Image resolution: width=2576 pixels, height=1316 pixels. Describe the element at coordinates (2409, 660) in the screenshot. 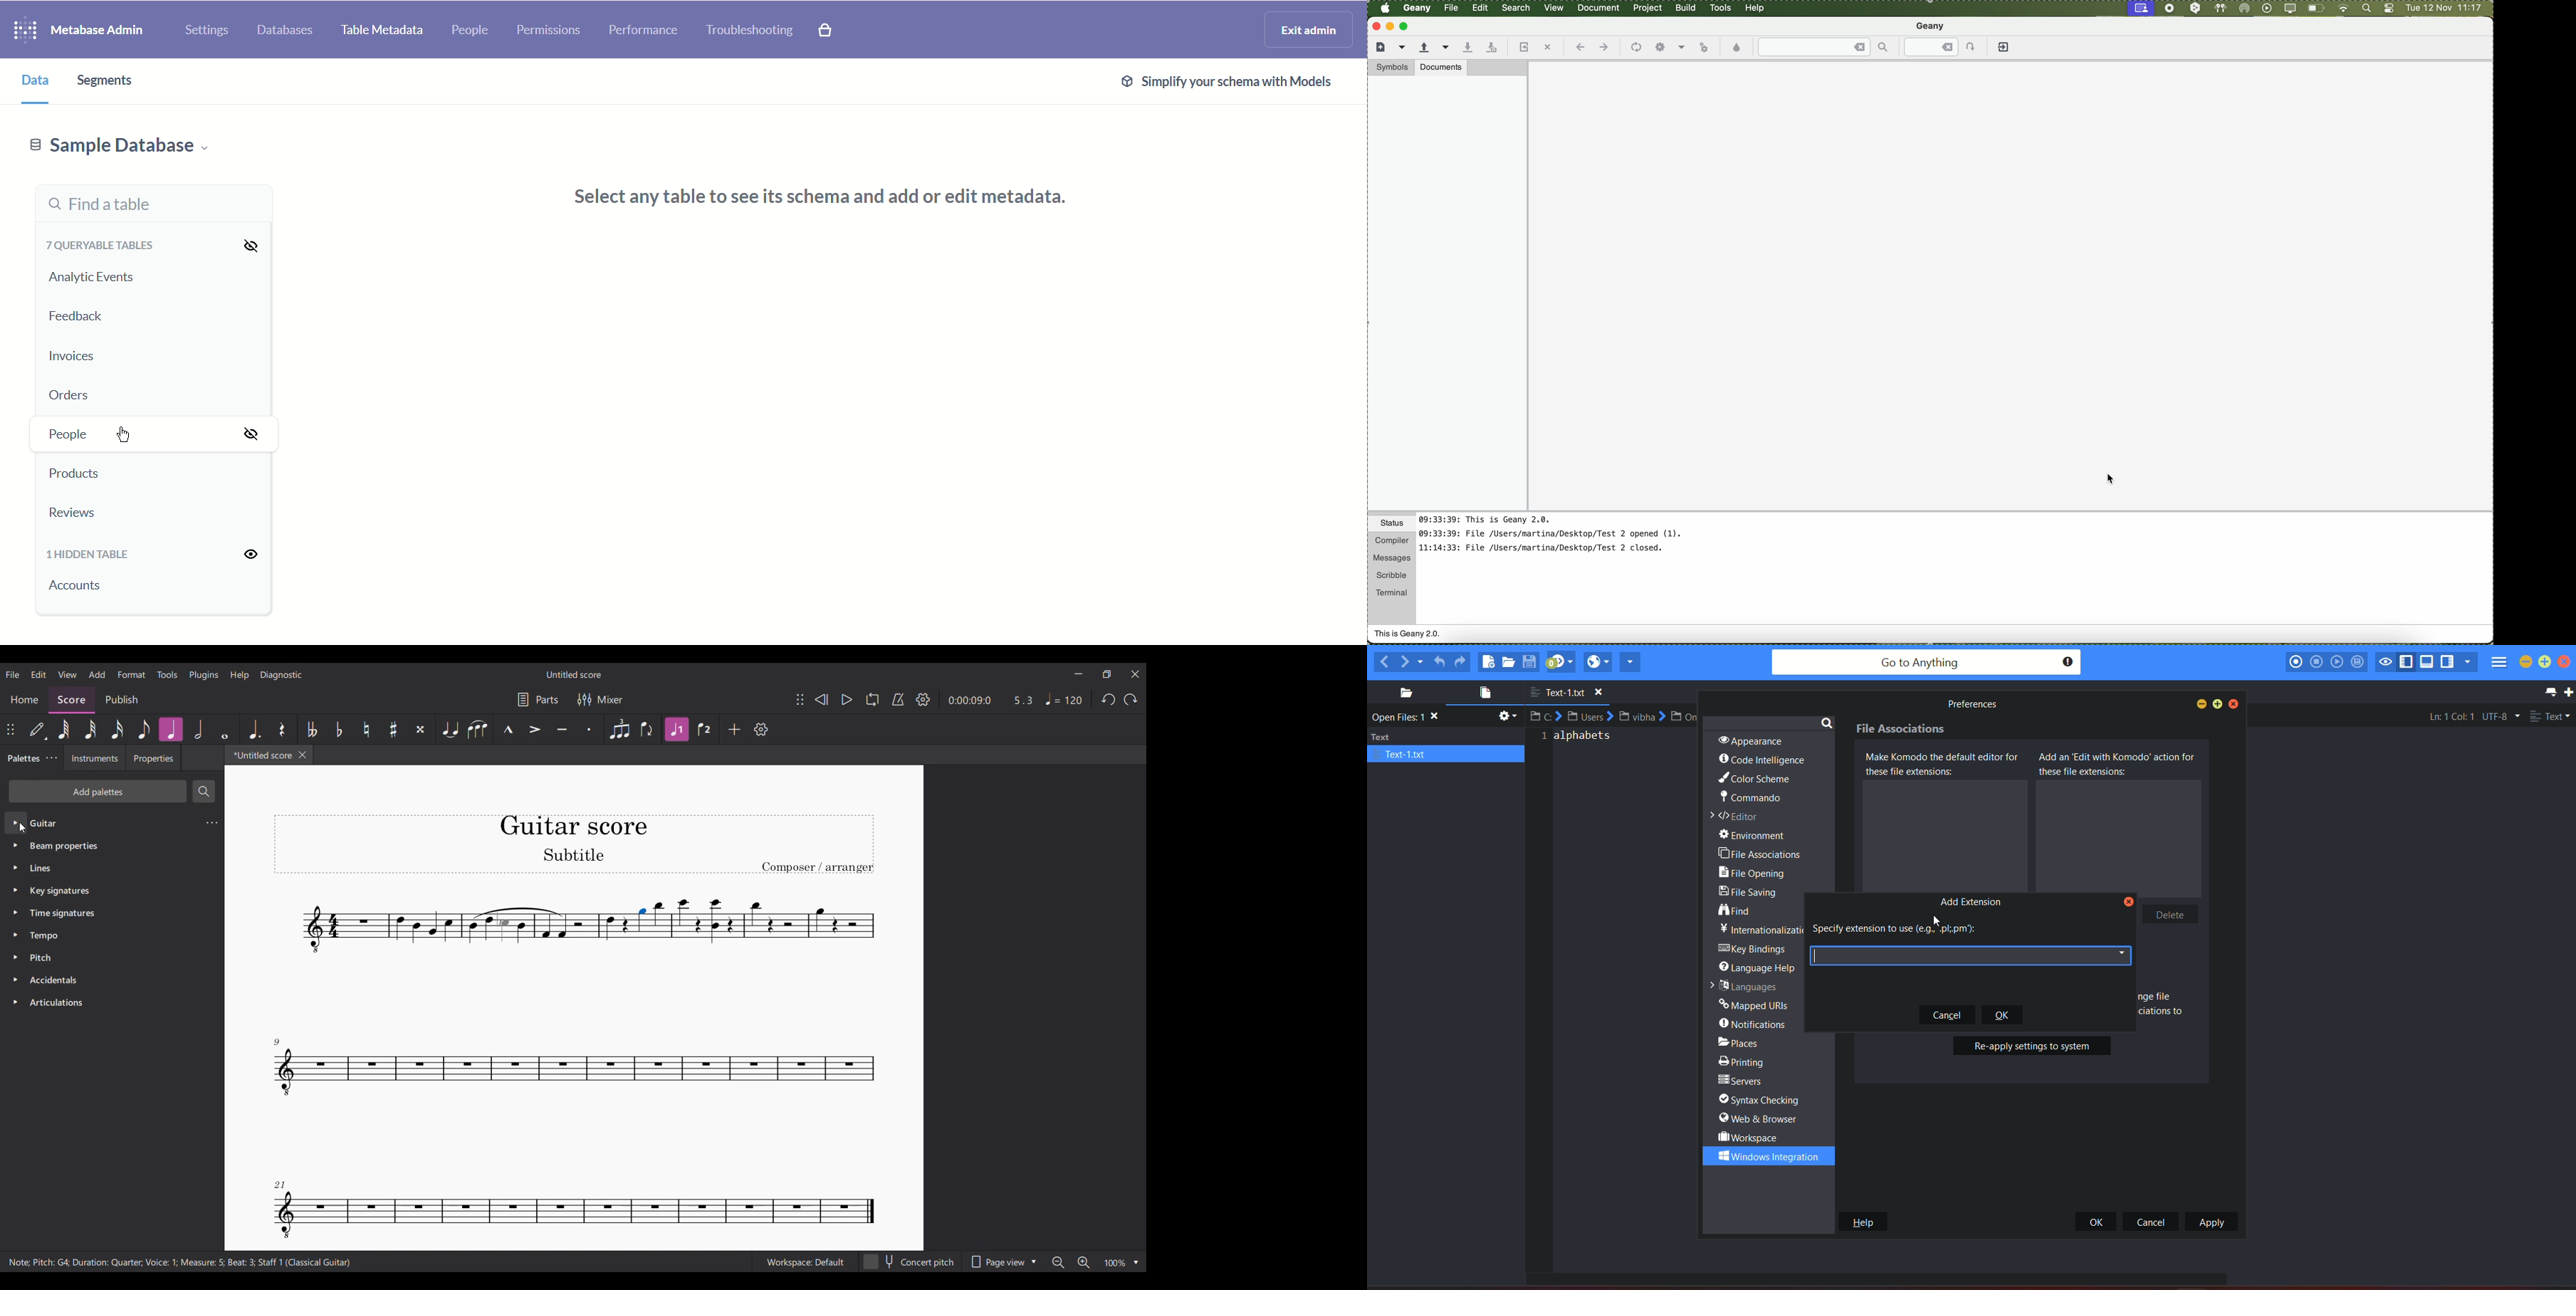

I see `show/hide left pane` at that location.